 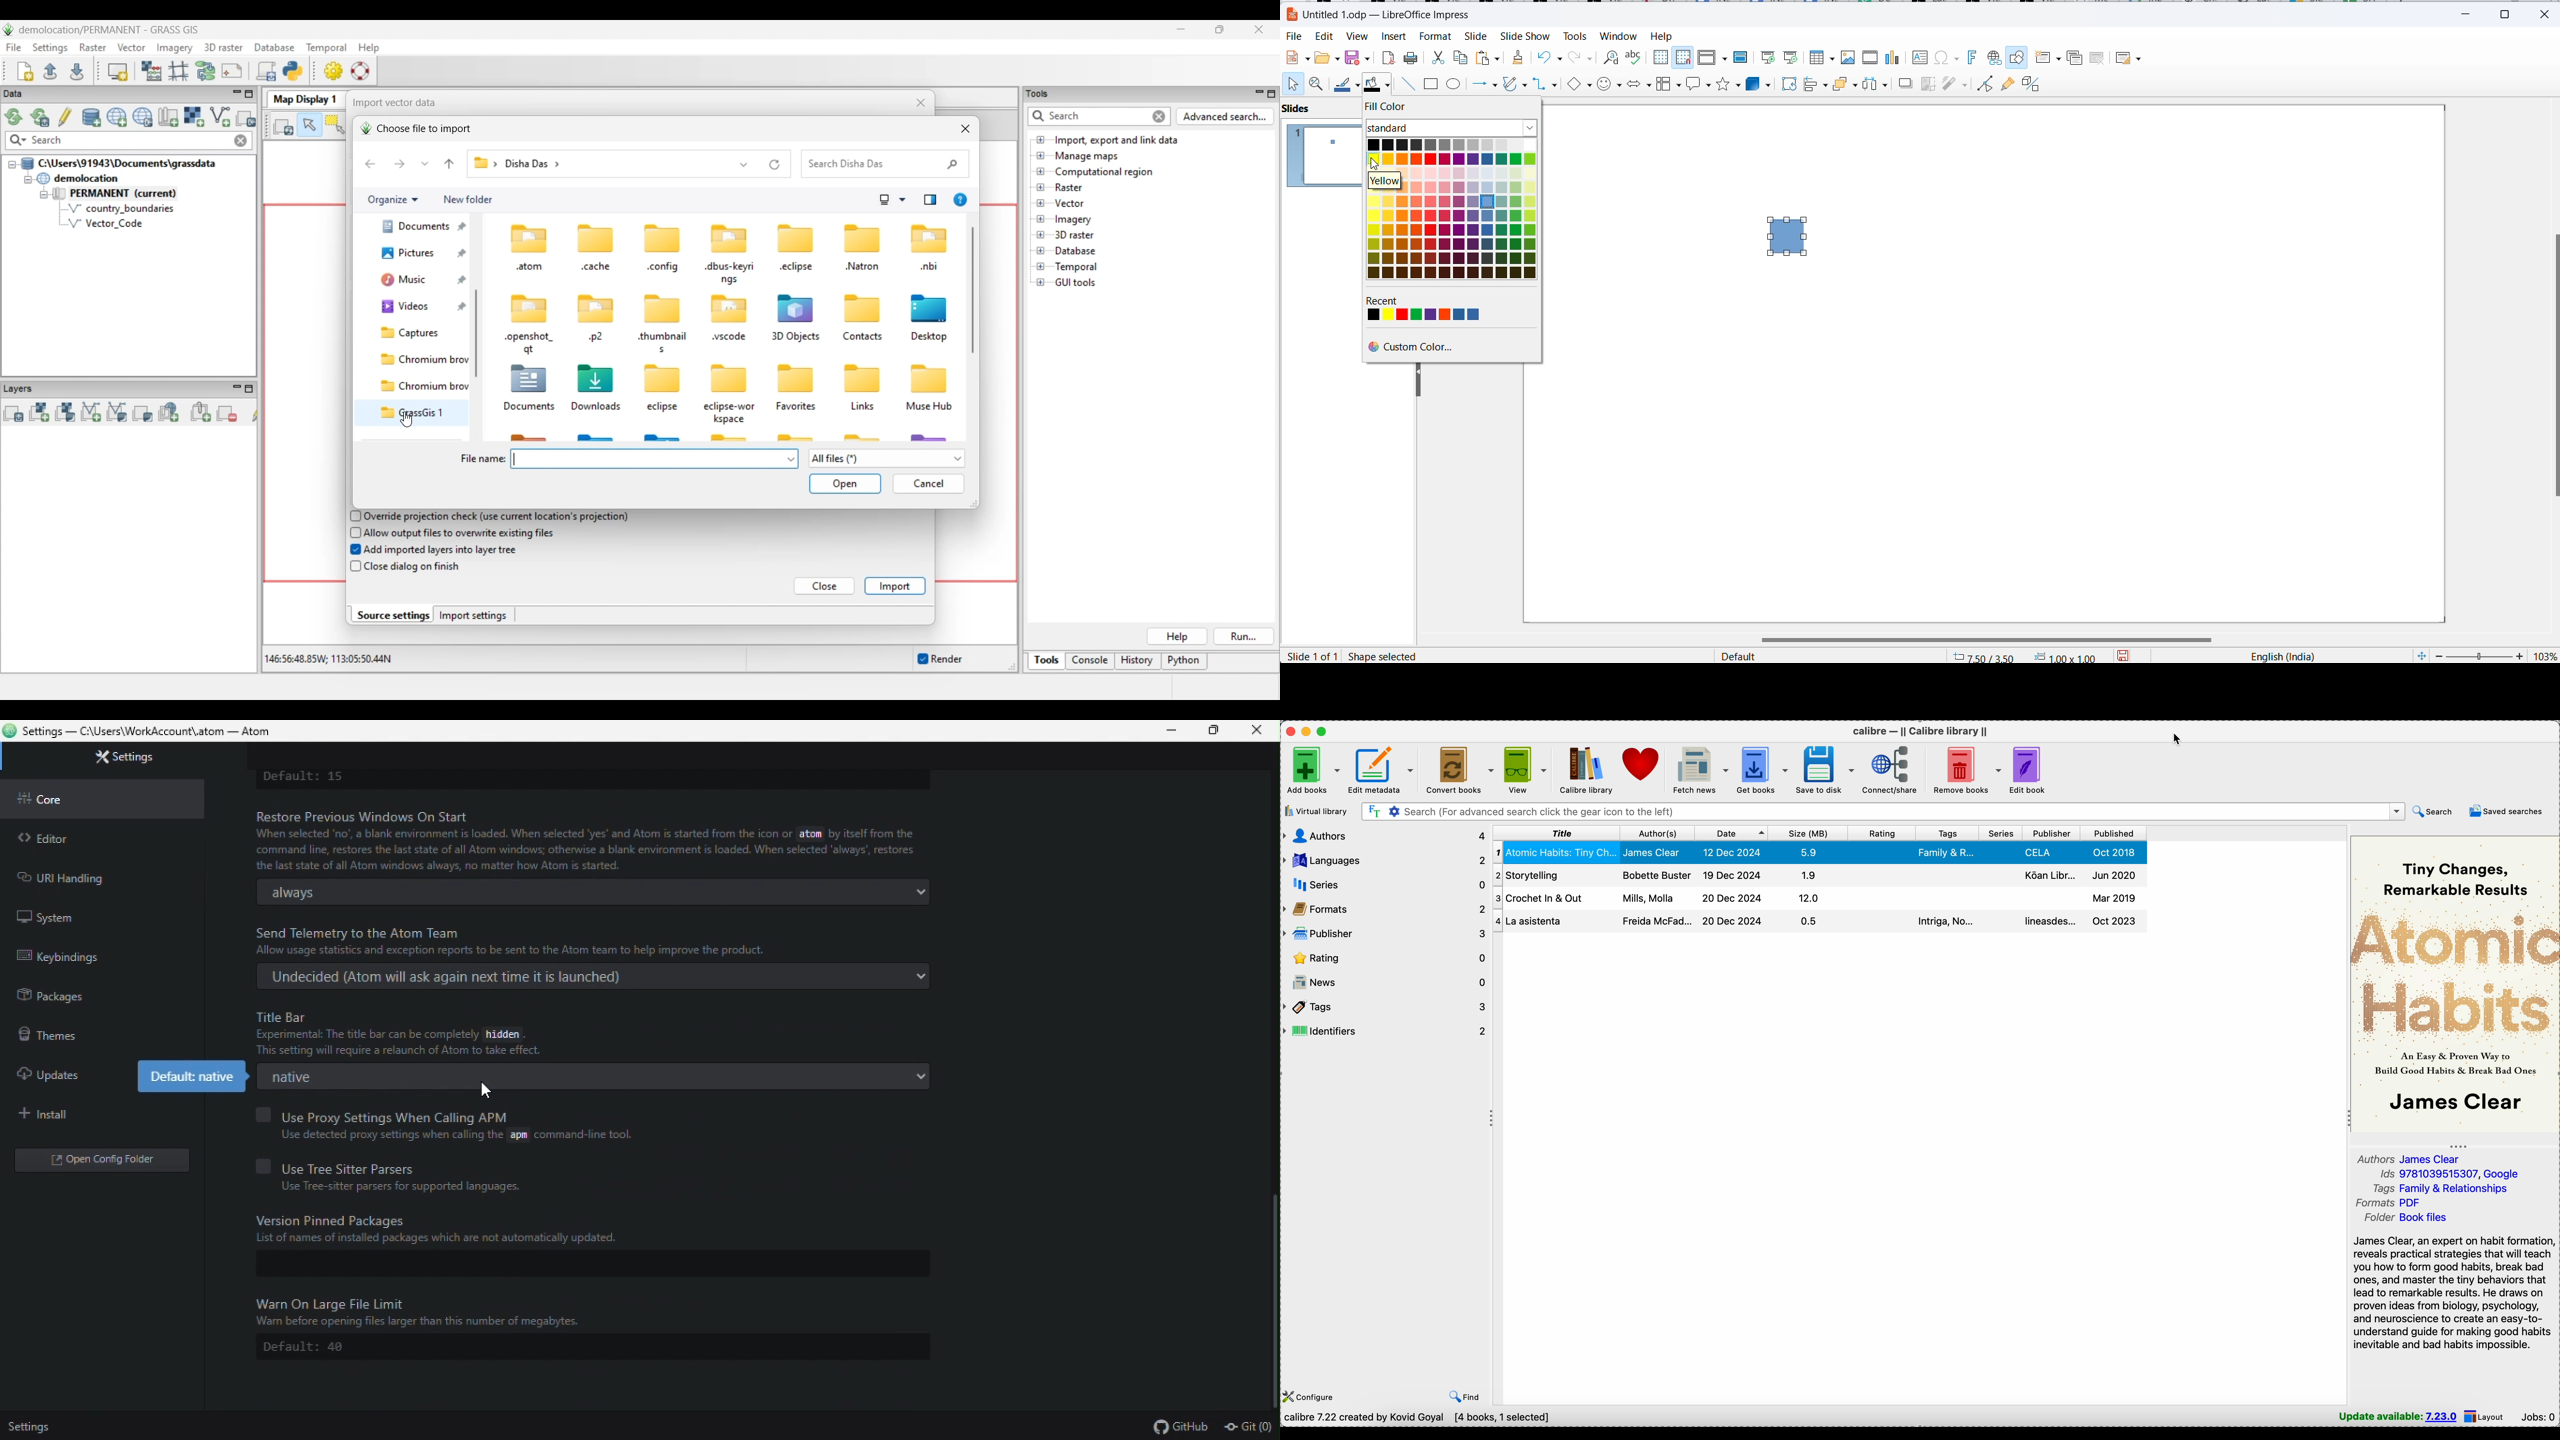 What do you see at coordinates (1462, 58) in the screenshot?
I see `copy` at bounding box center [1462, 58].